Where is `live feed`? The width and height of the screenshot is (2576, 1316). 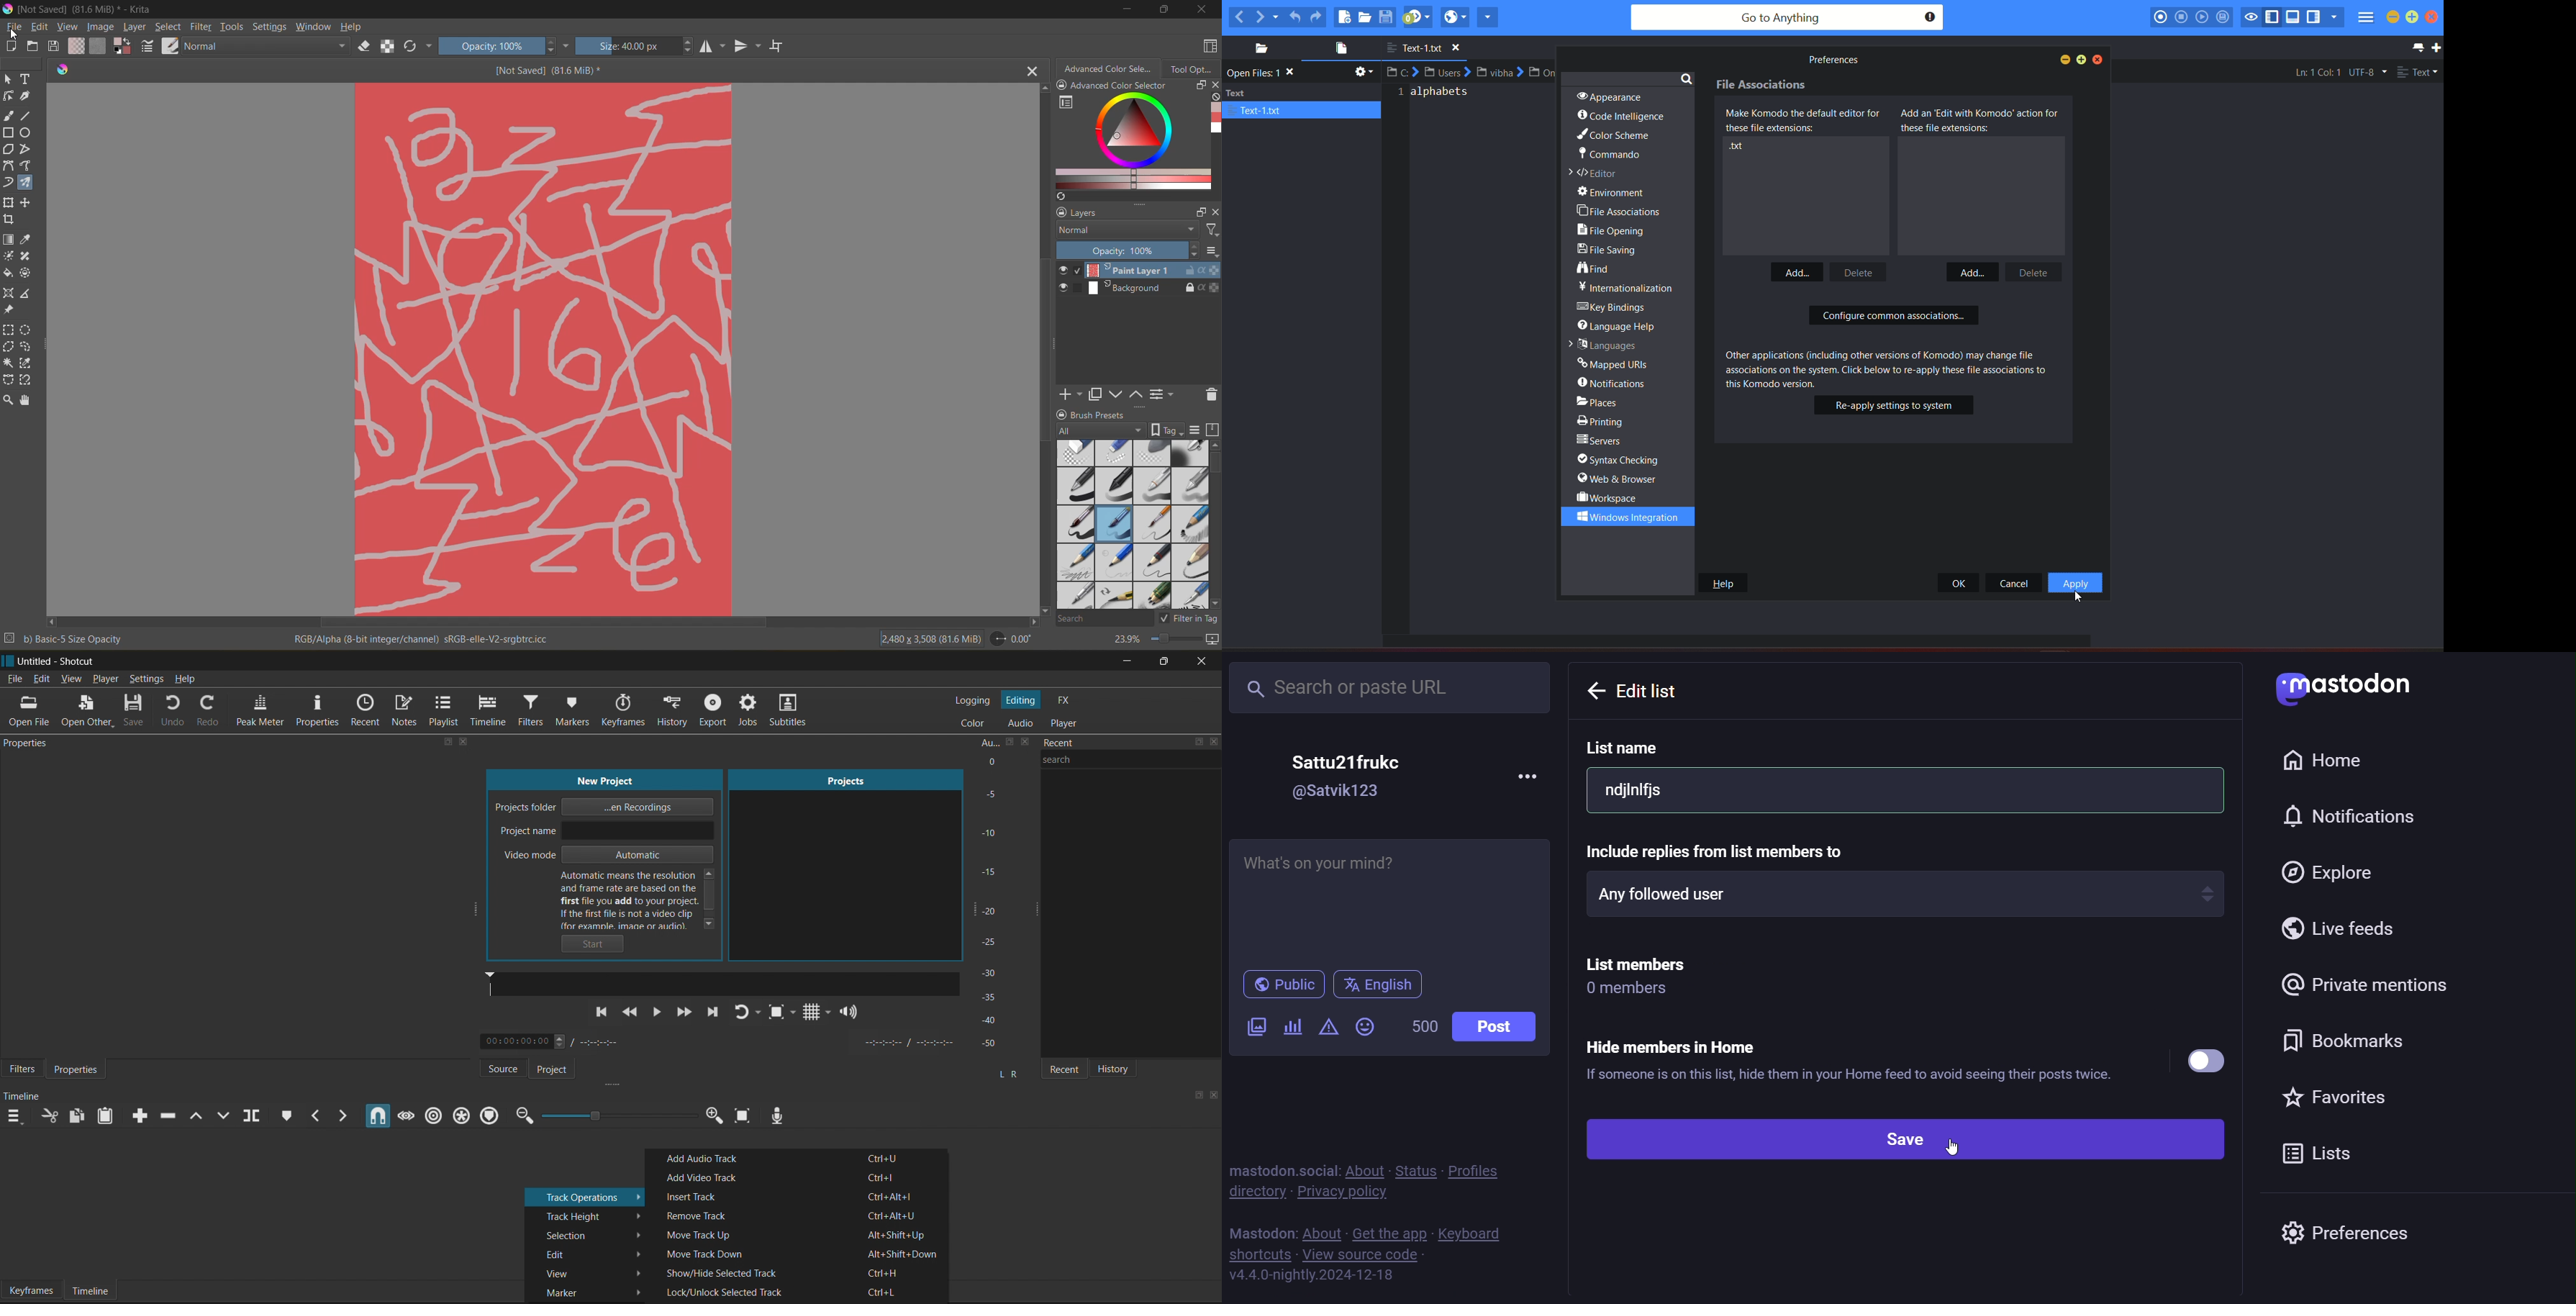 live feed is located at coordinates (2336, 928).